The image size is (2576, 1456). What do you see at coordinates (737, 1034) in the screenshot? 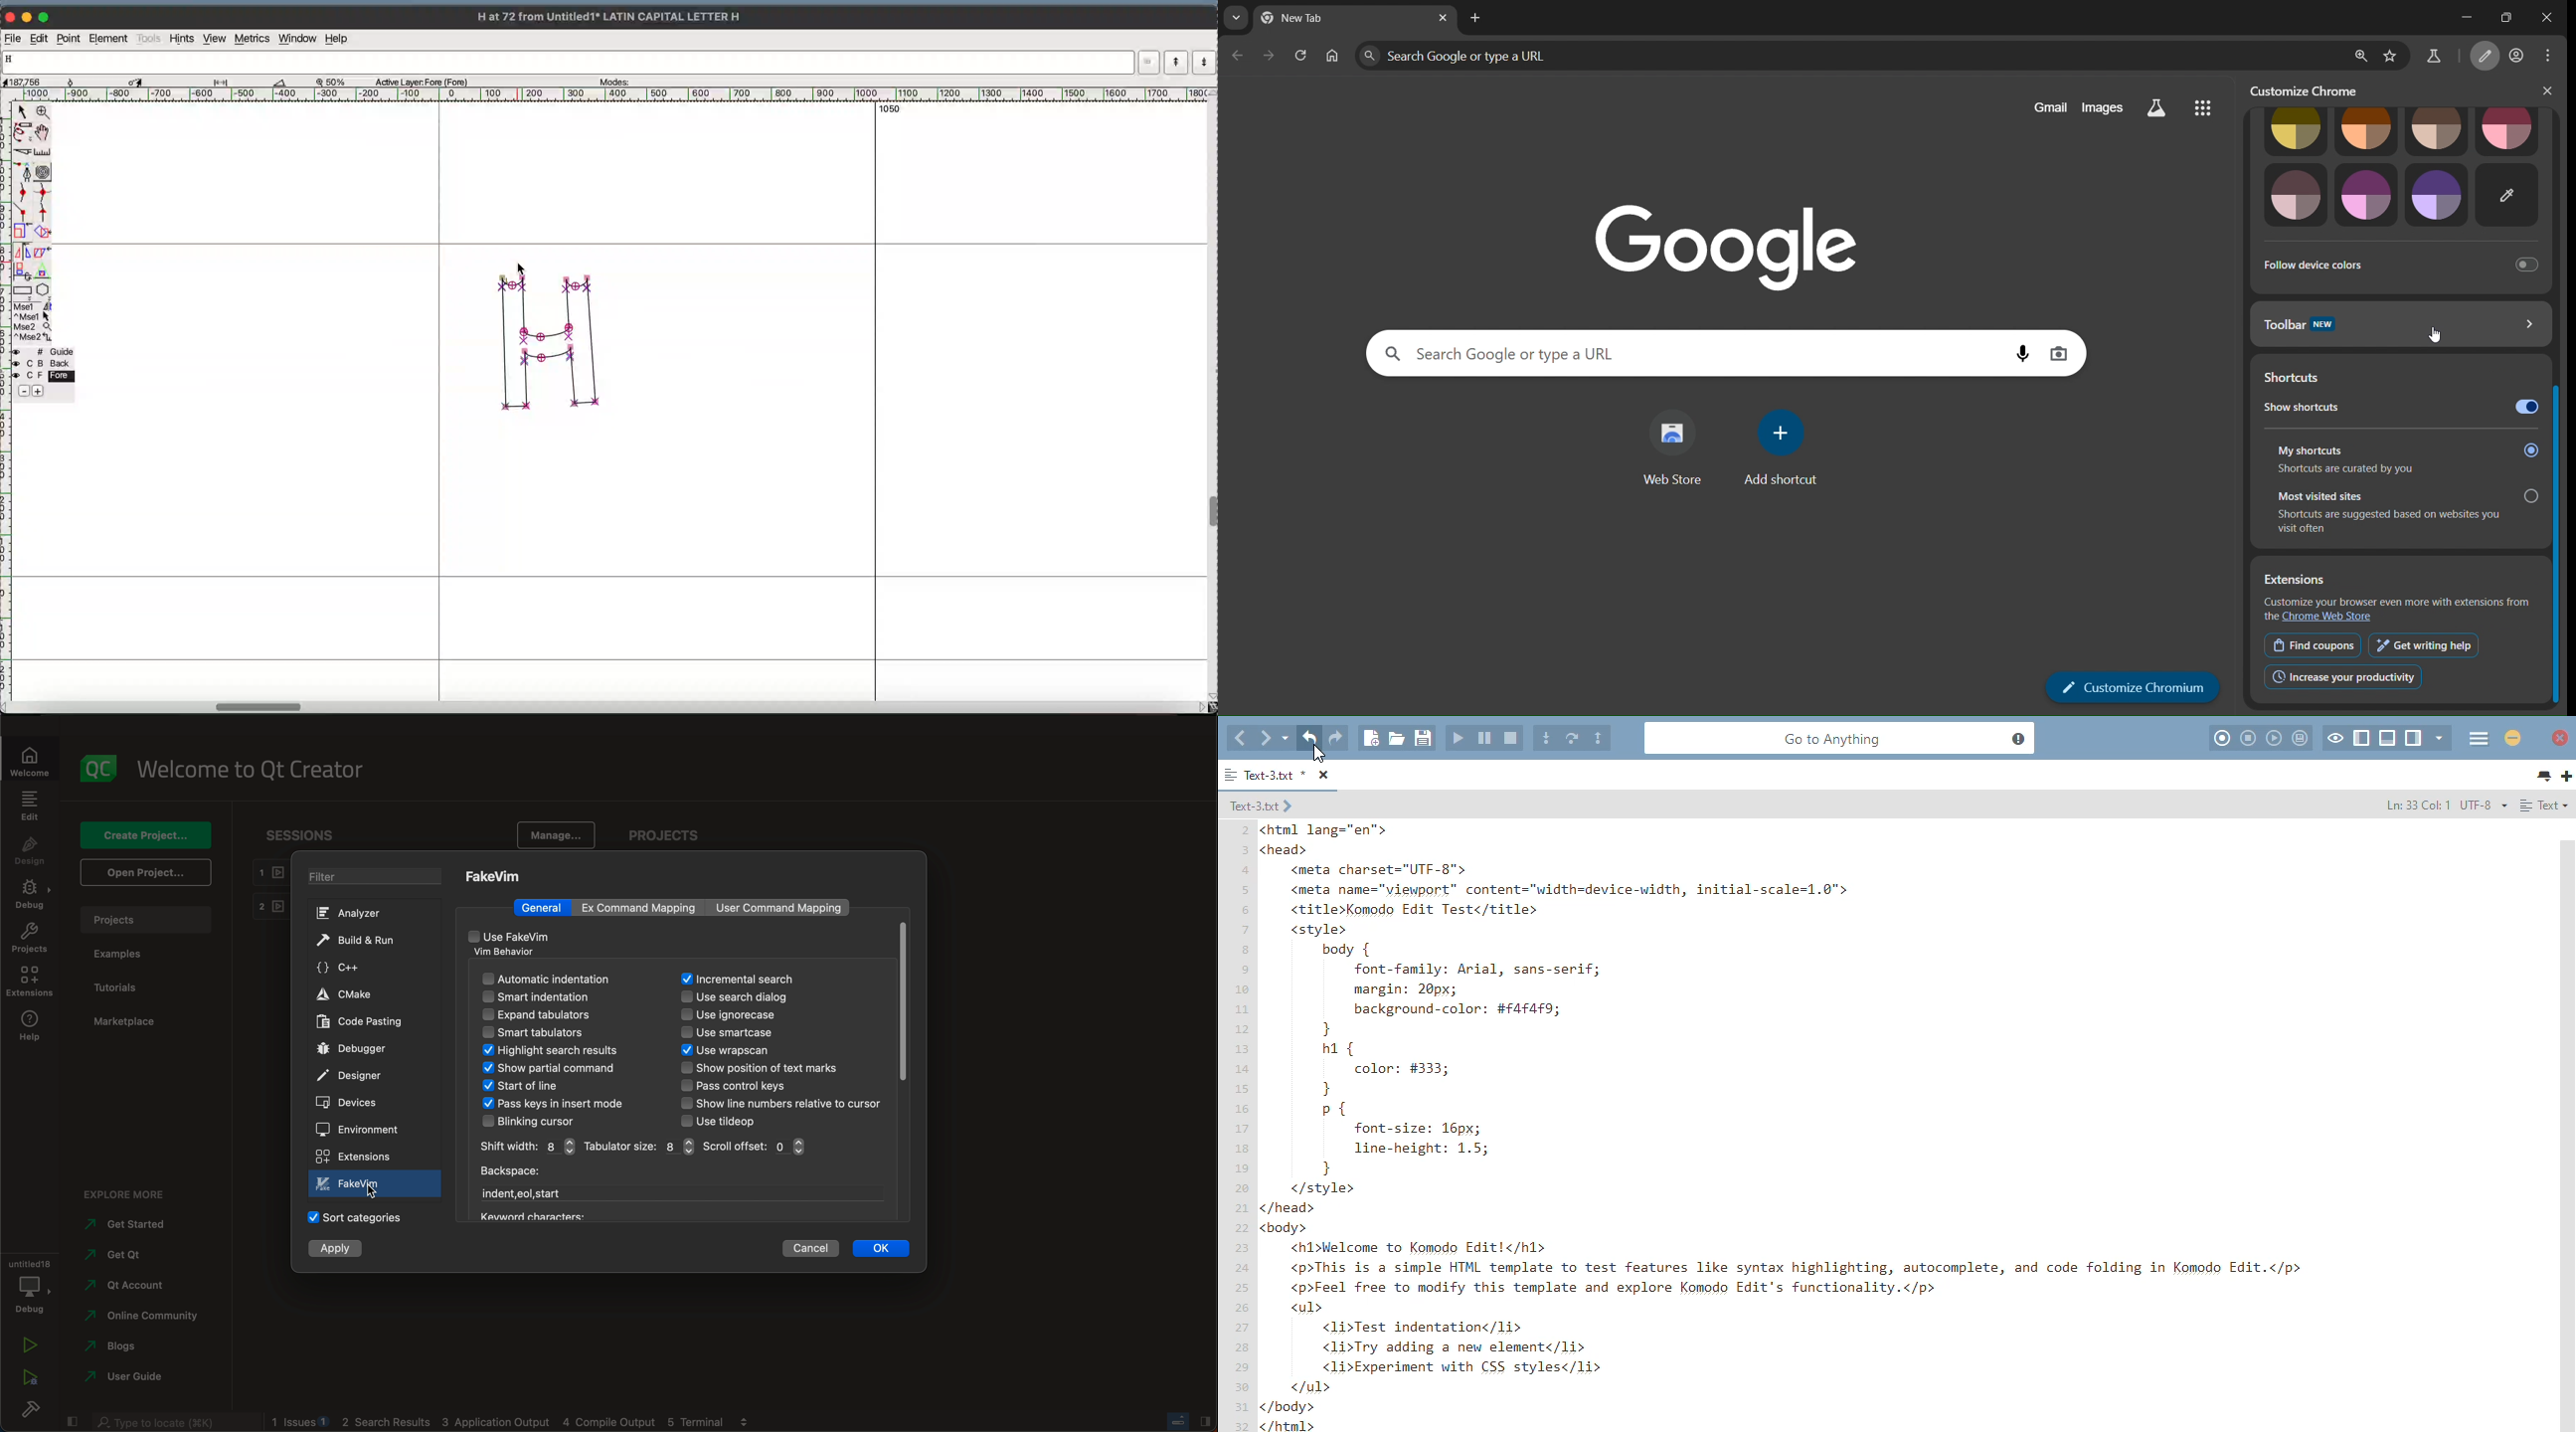
I see `smartcase` at bounding box center [737, 1034].